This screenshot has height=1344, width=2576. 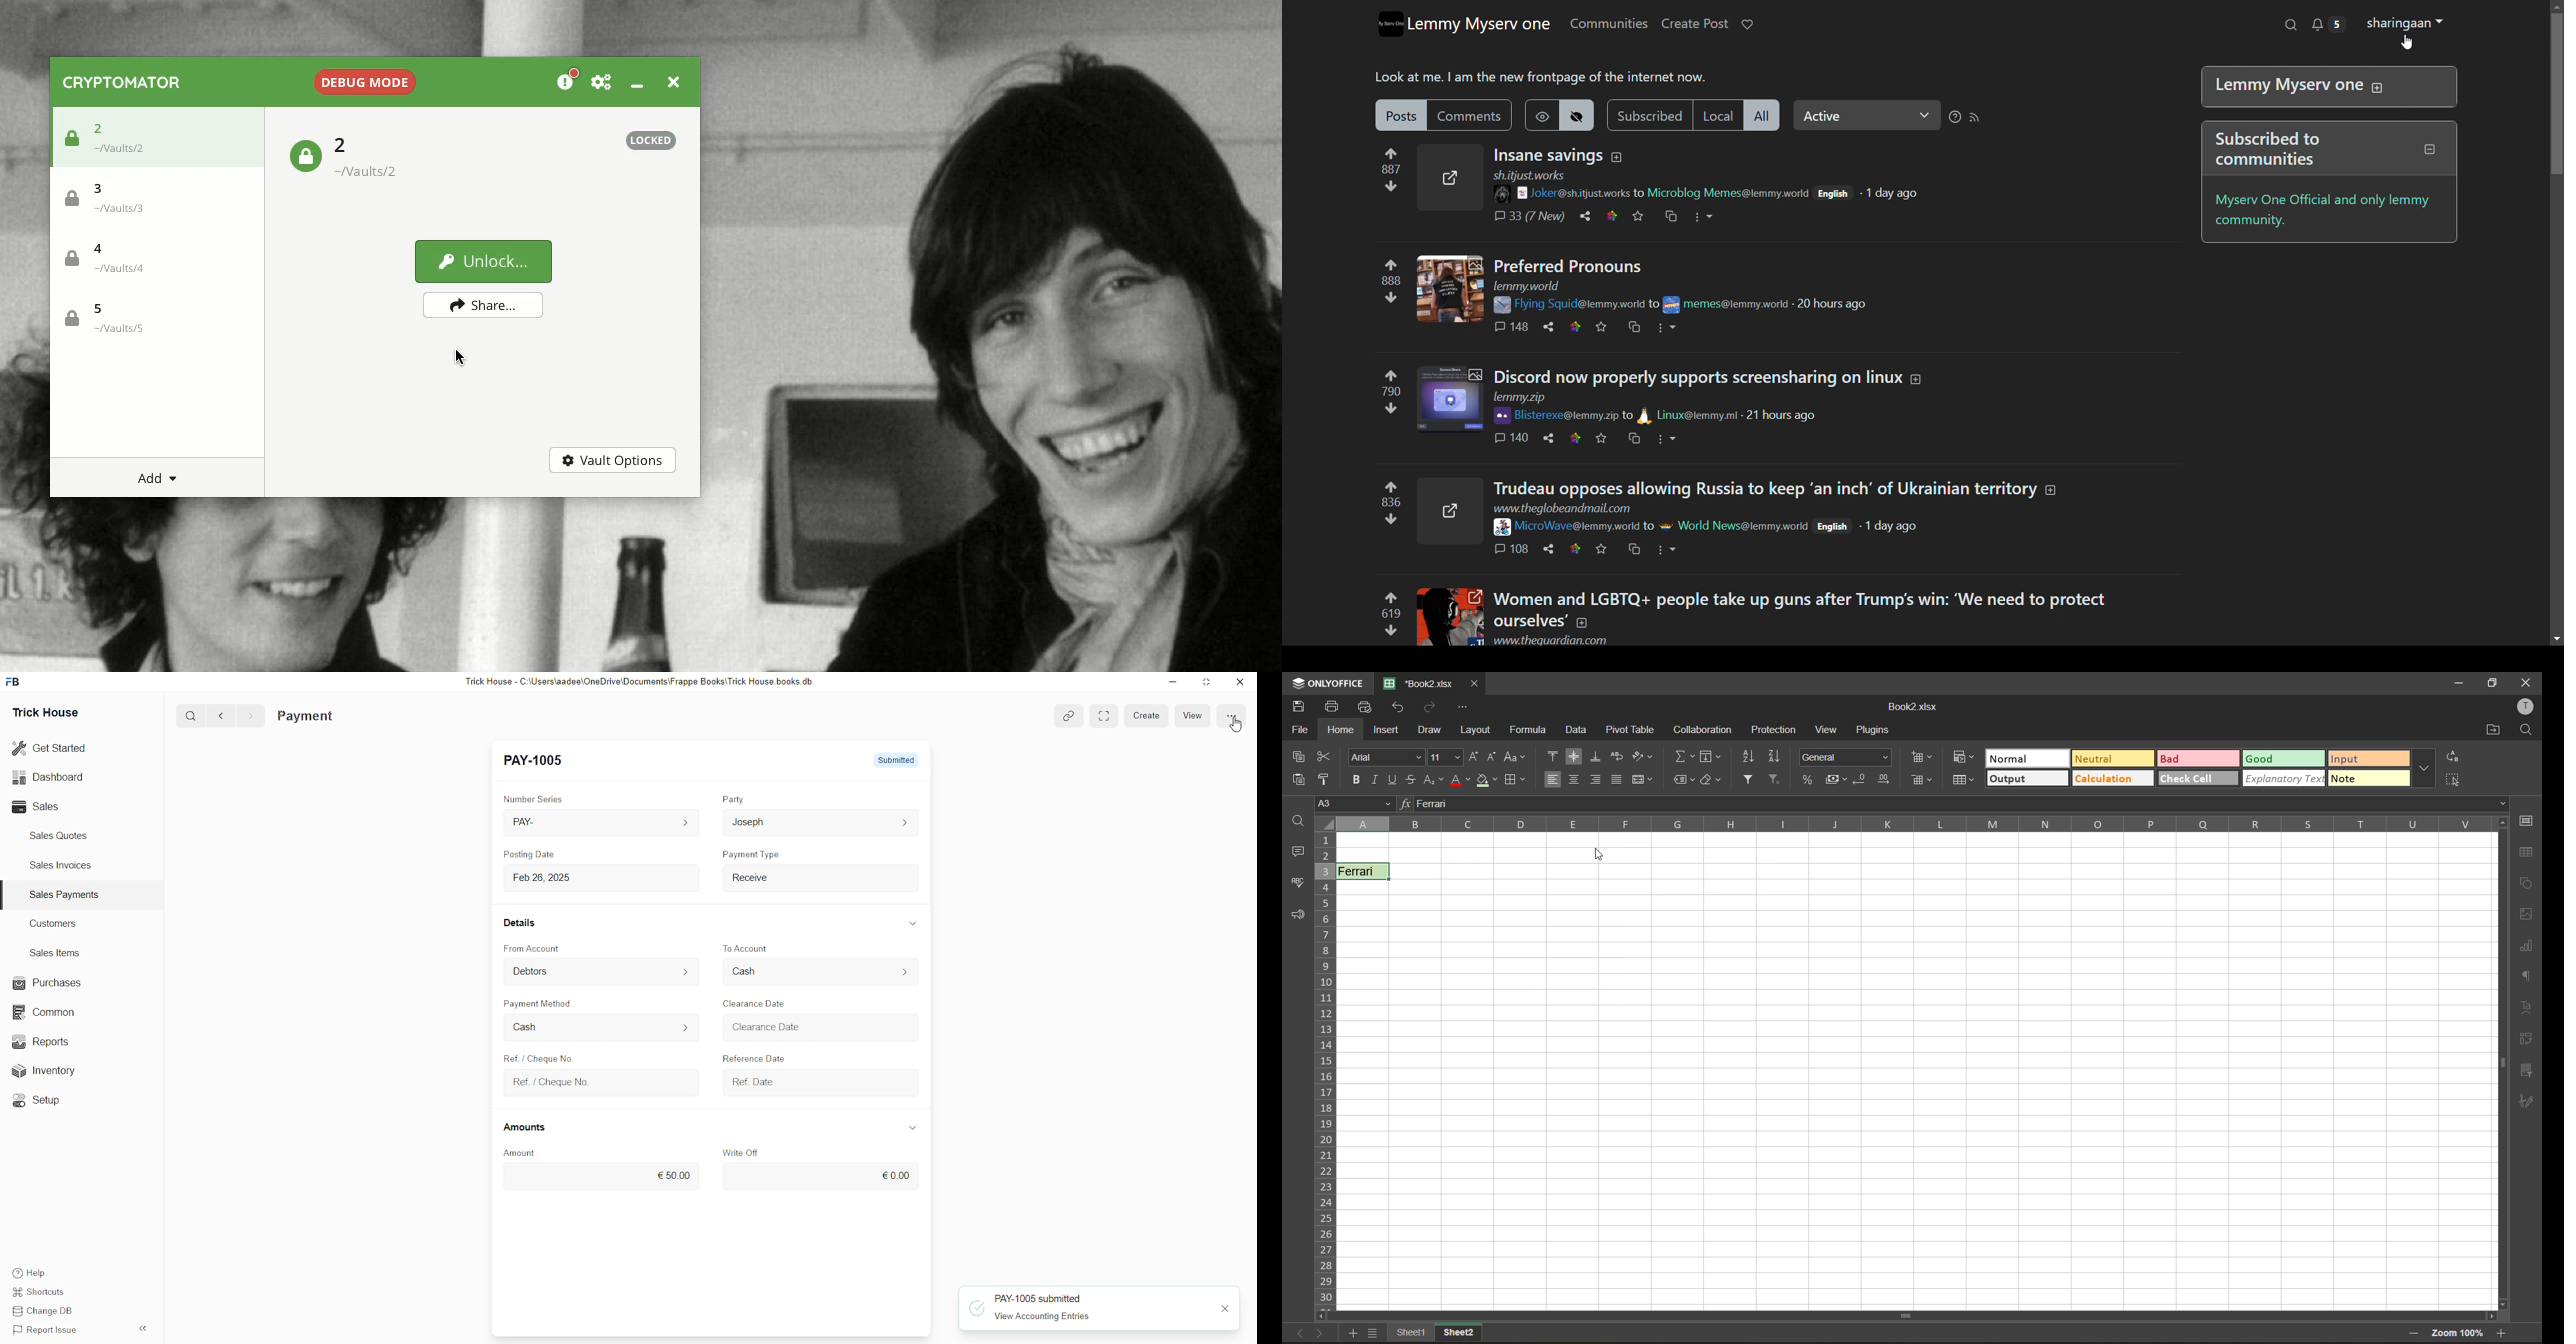 What do you see at coordinates (2370, 778) in the screenshot?
I see `note` at bounding box center [2370, 778].